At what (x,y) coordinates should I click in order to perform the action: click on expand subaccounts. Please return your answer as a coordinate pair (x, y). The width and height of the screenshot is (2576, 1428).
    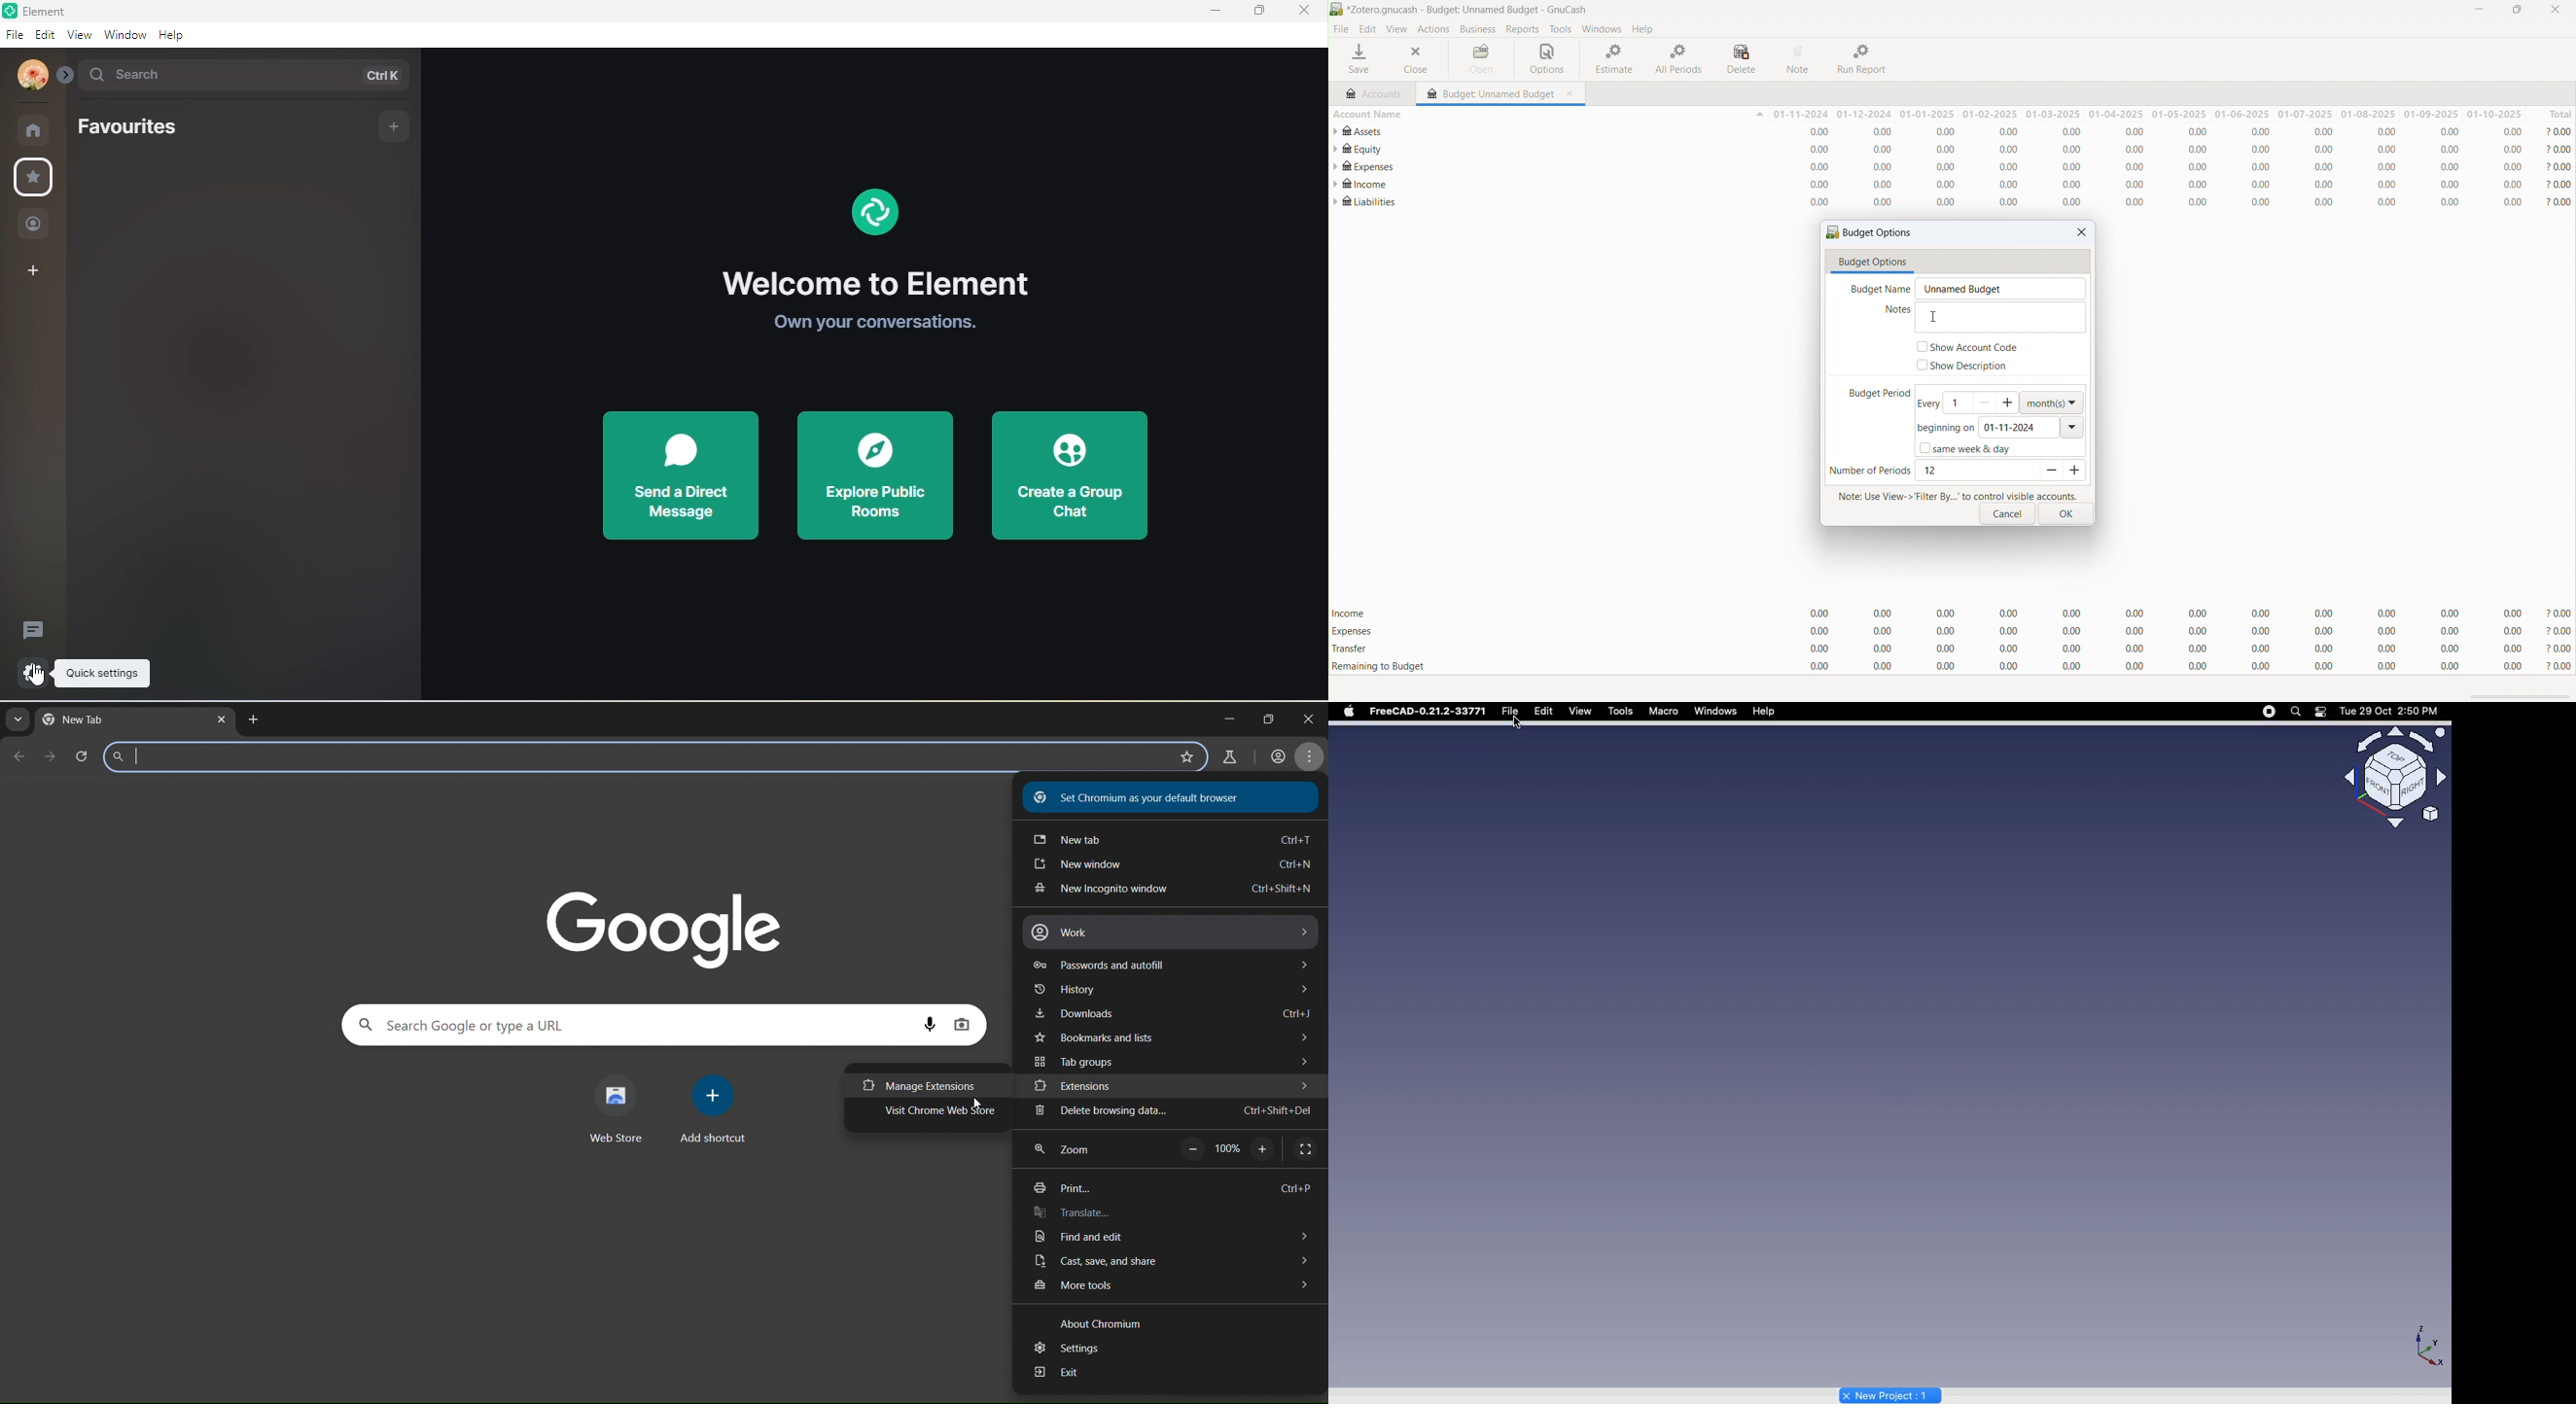
    Looking at the image, I should click on (1336, 131).